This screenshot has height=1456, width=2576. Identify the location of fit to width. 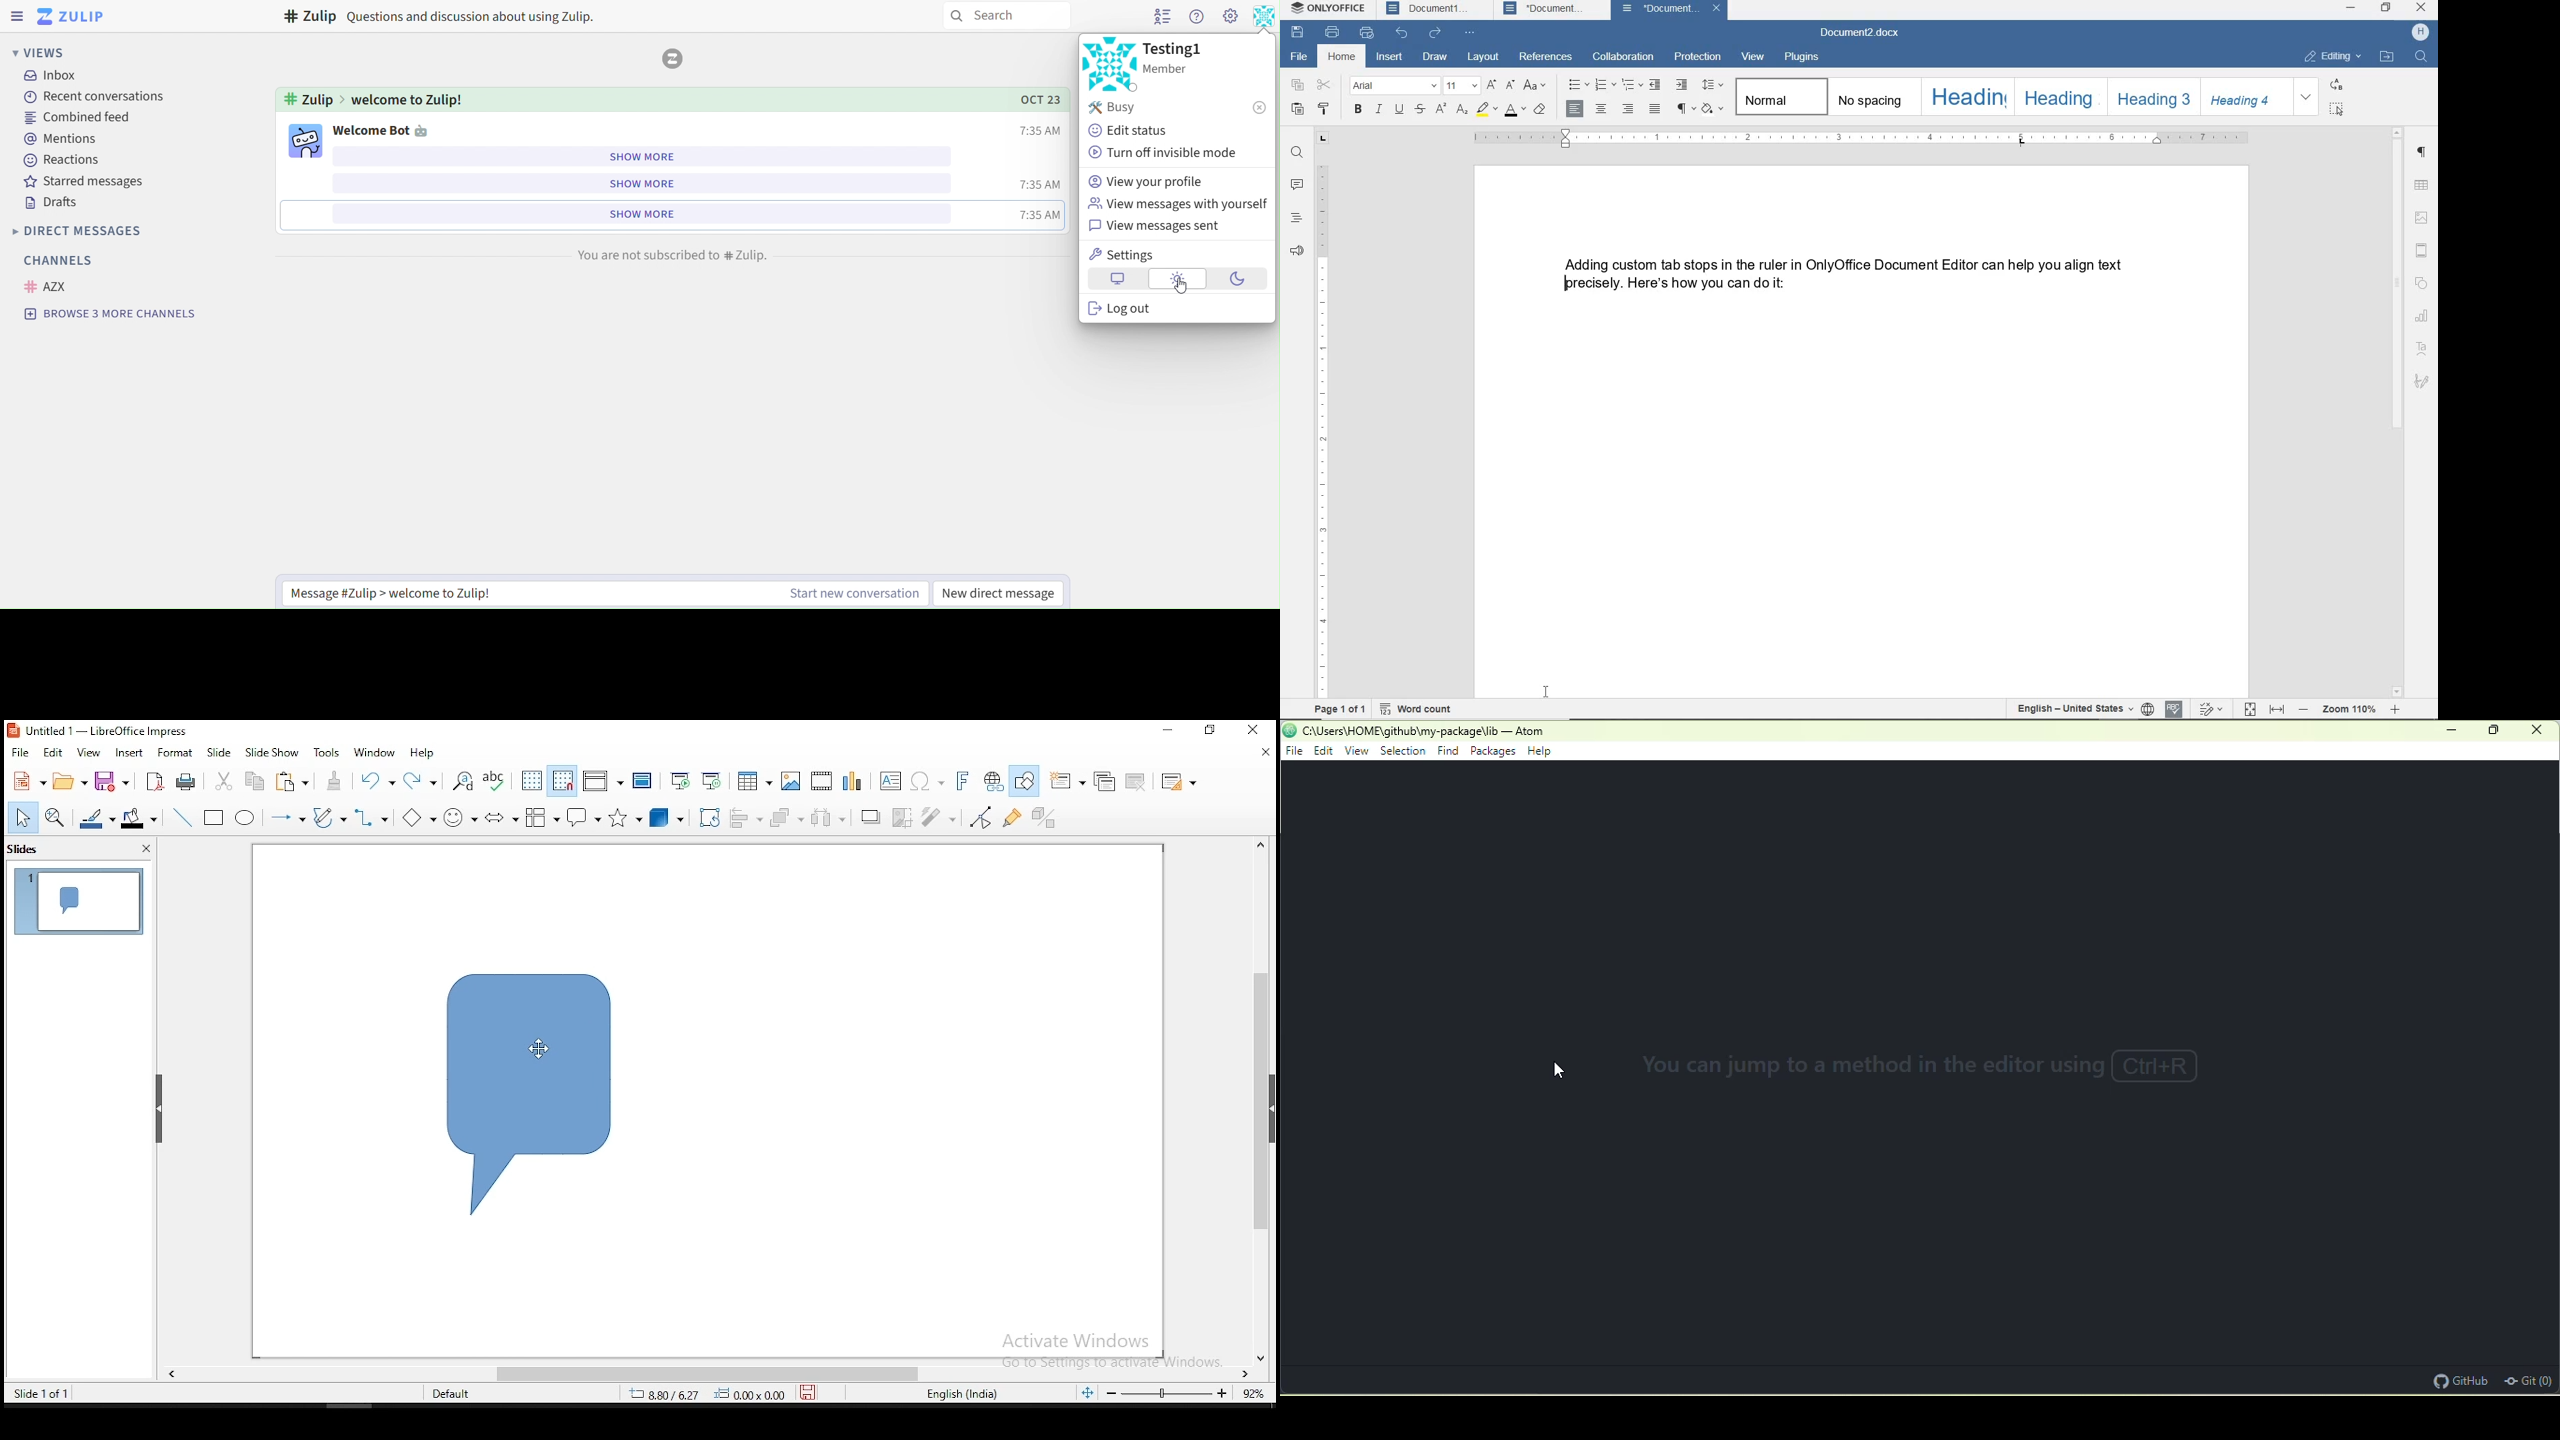
(2277, 709).